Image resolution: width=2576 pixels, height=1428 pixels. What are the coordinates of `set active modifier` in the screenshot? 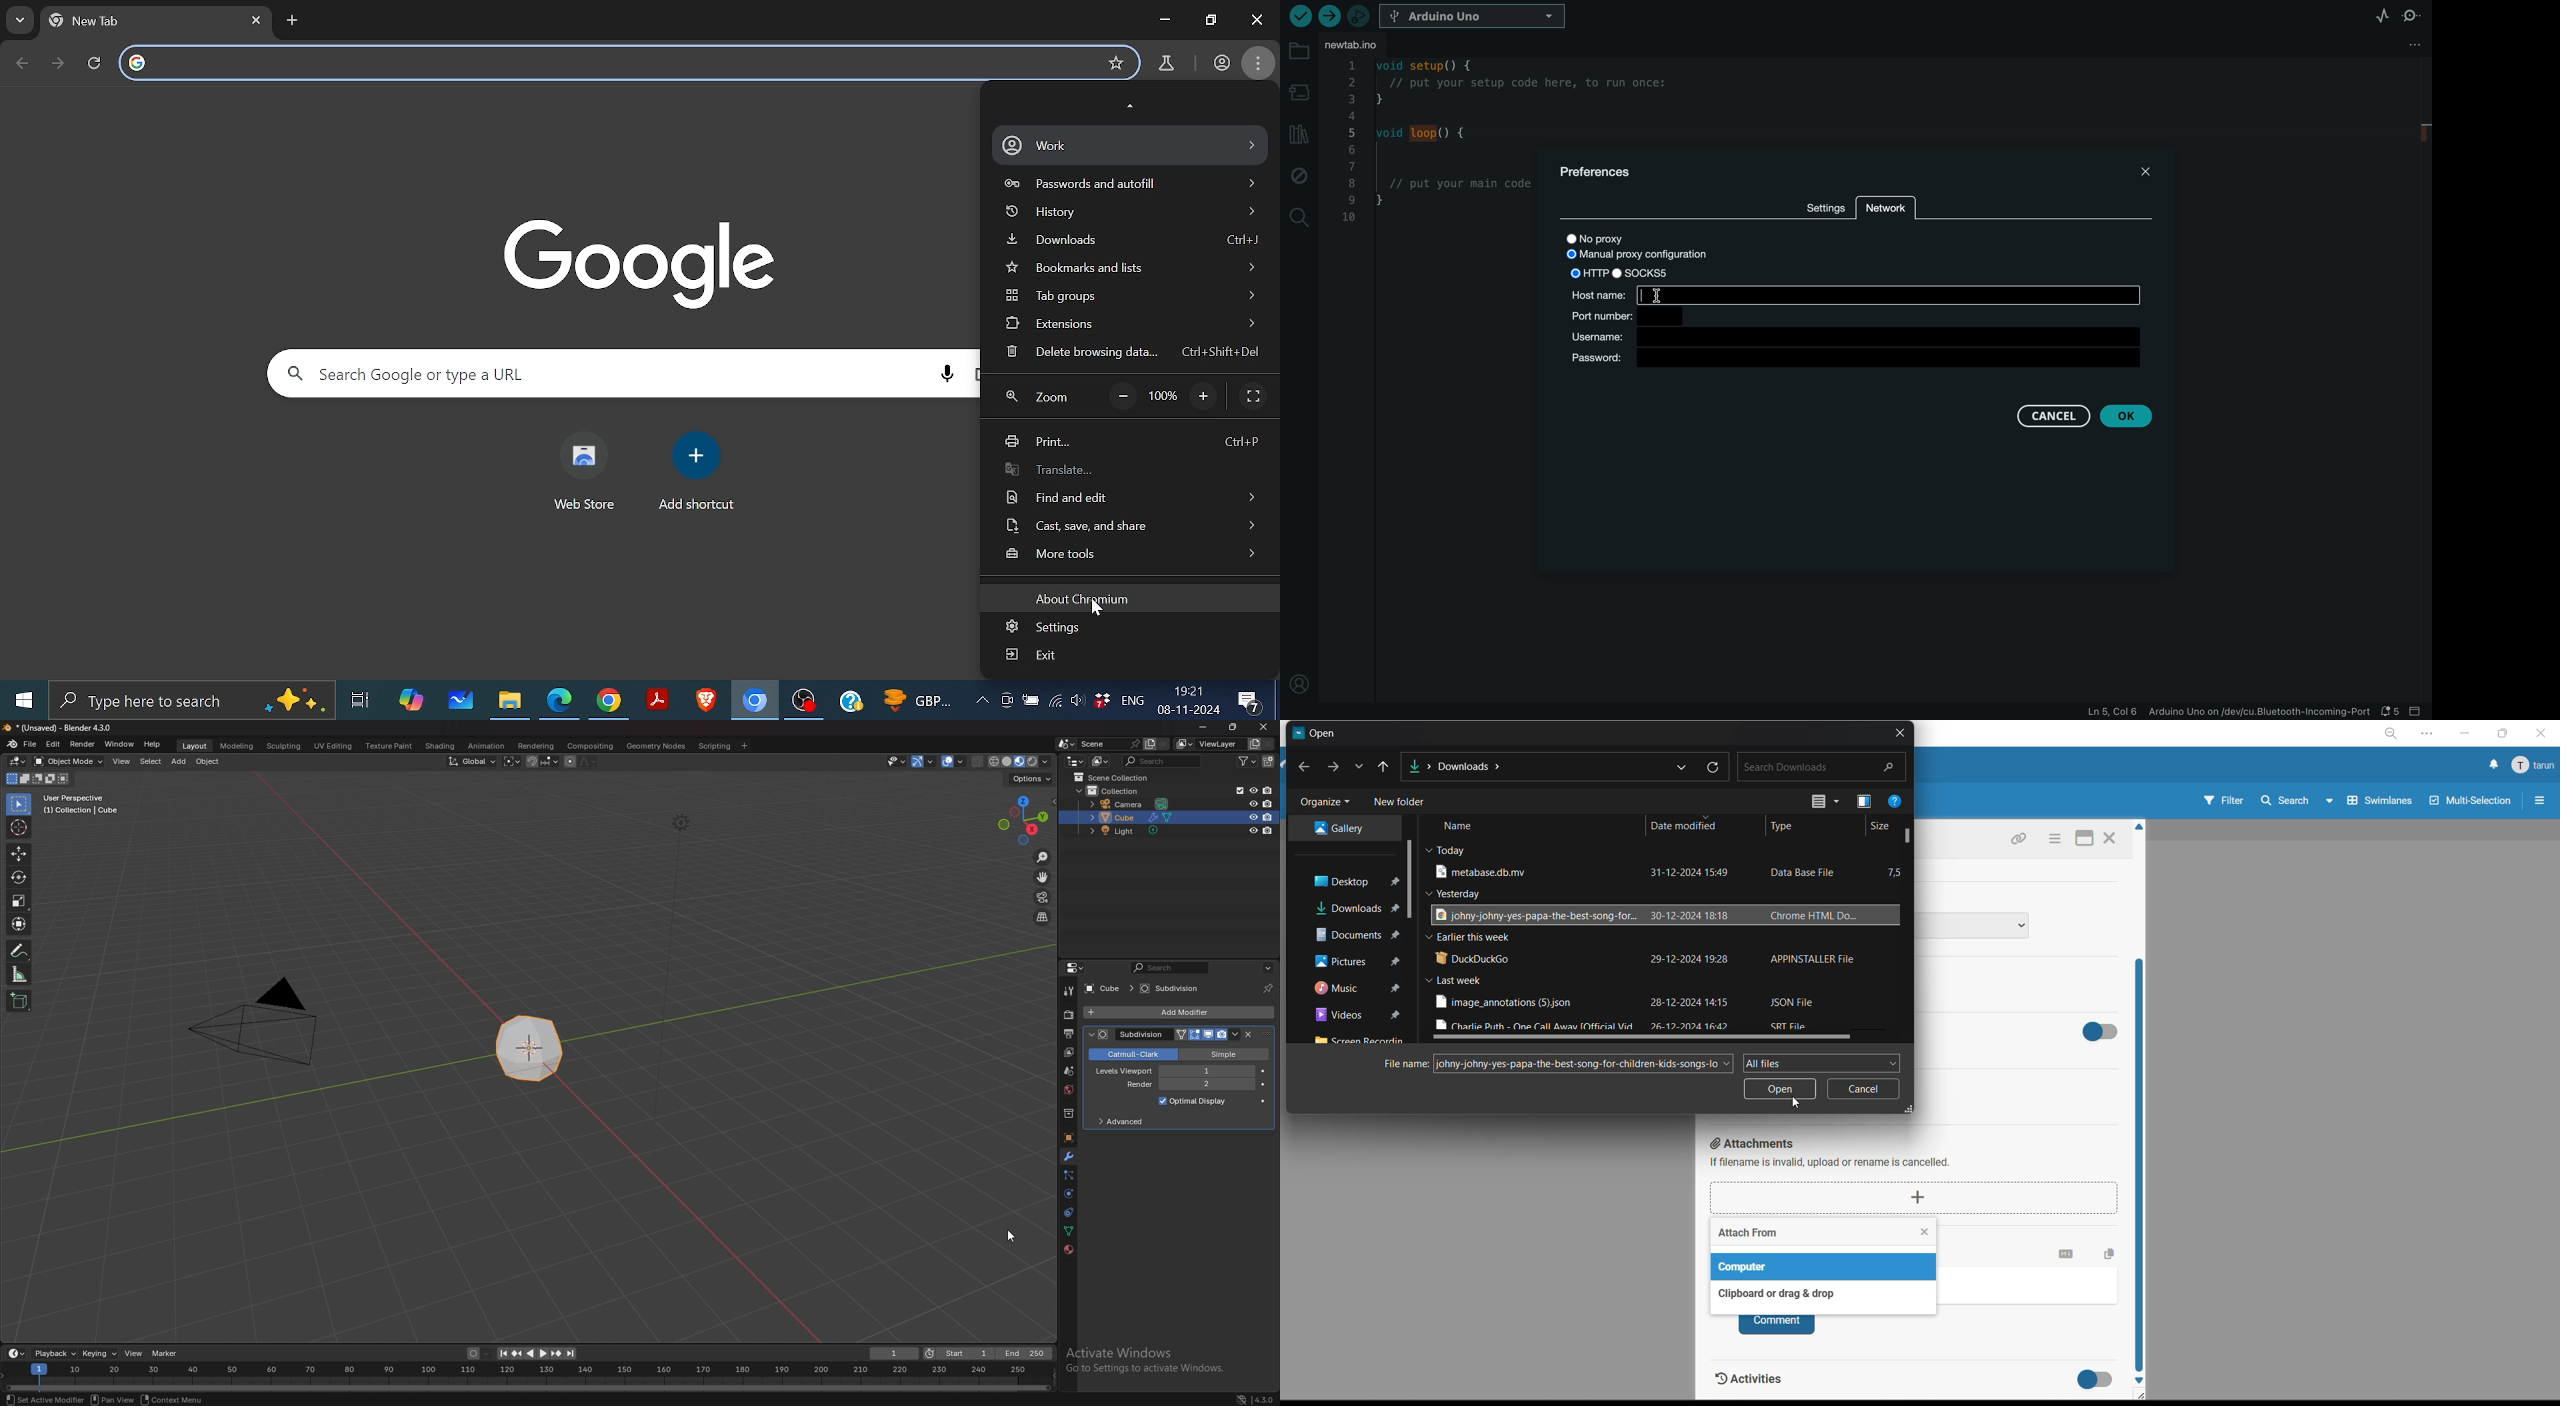 It's located at (1099, 1035).